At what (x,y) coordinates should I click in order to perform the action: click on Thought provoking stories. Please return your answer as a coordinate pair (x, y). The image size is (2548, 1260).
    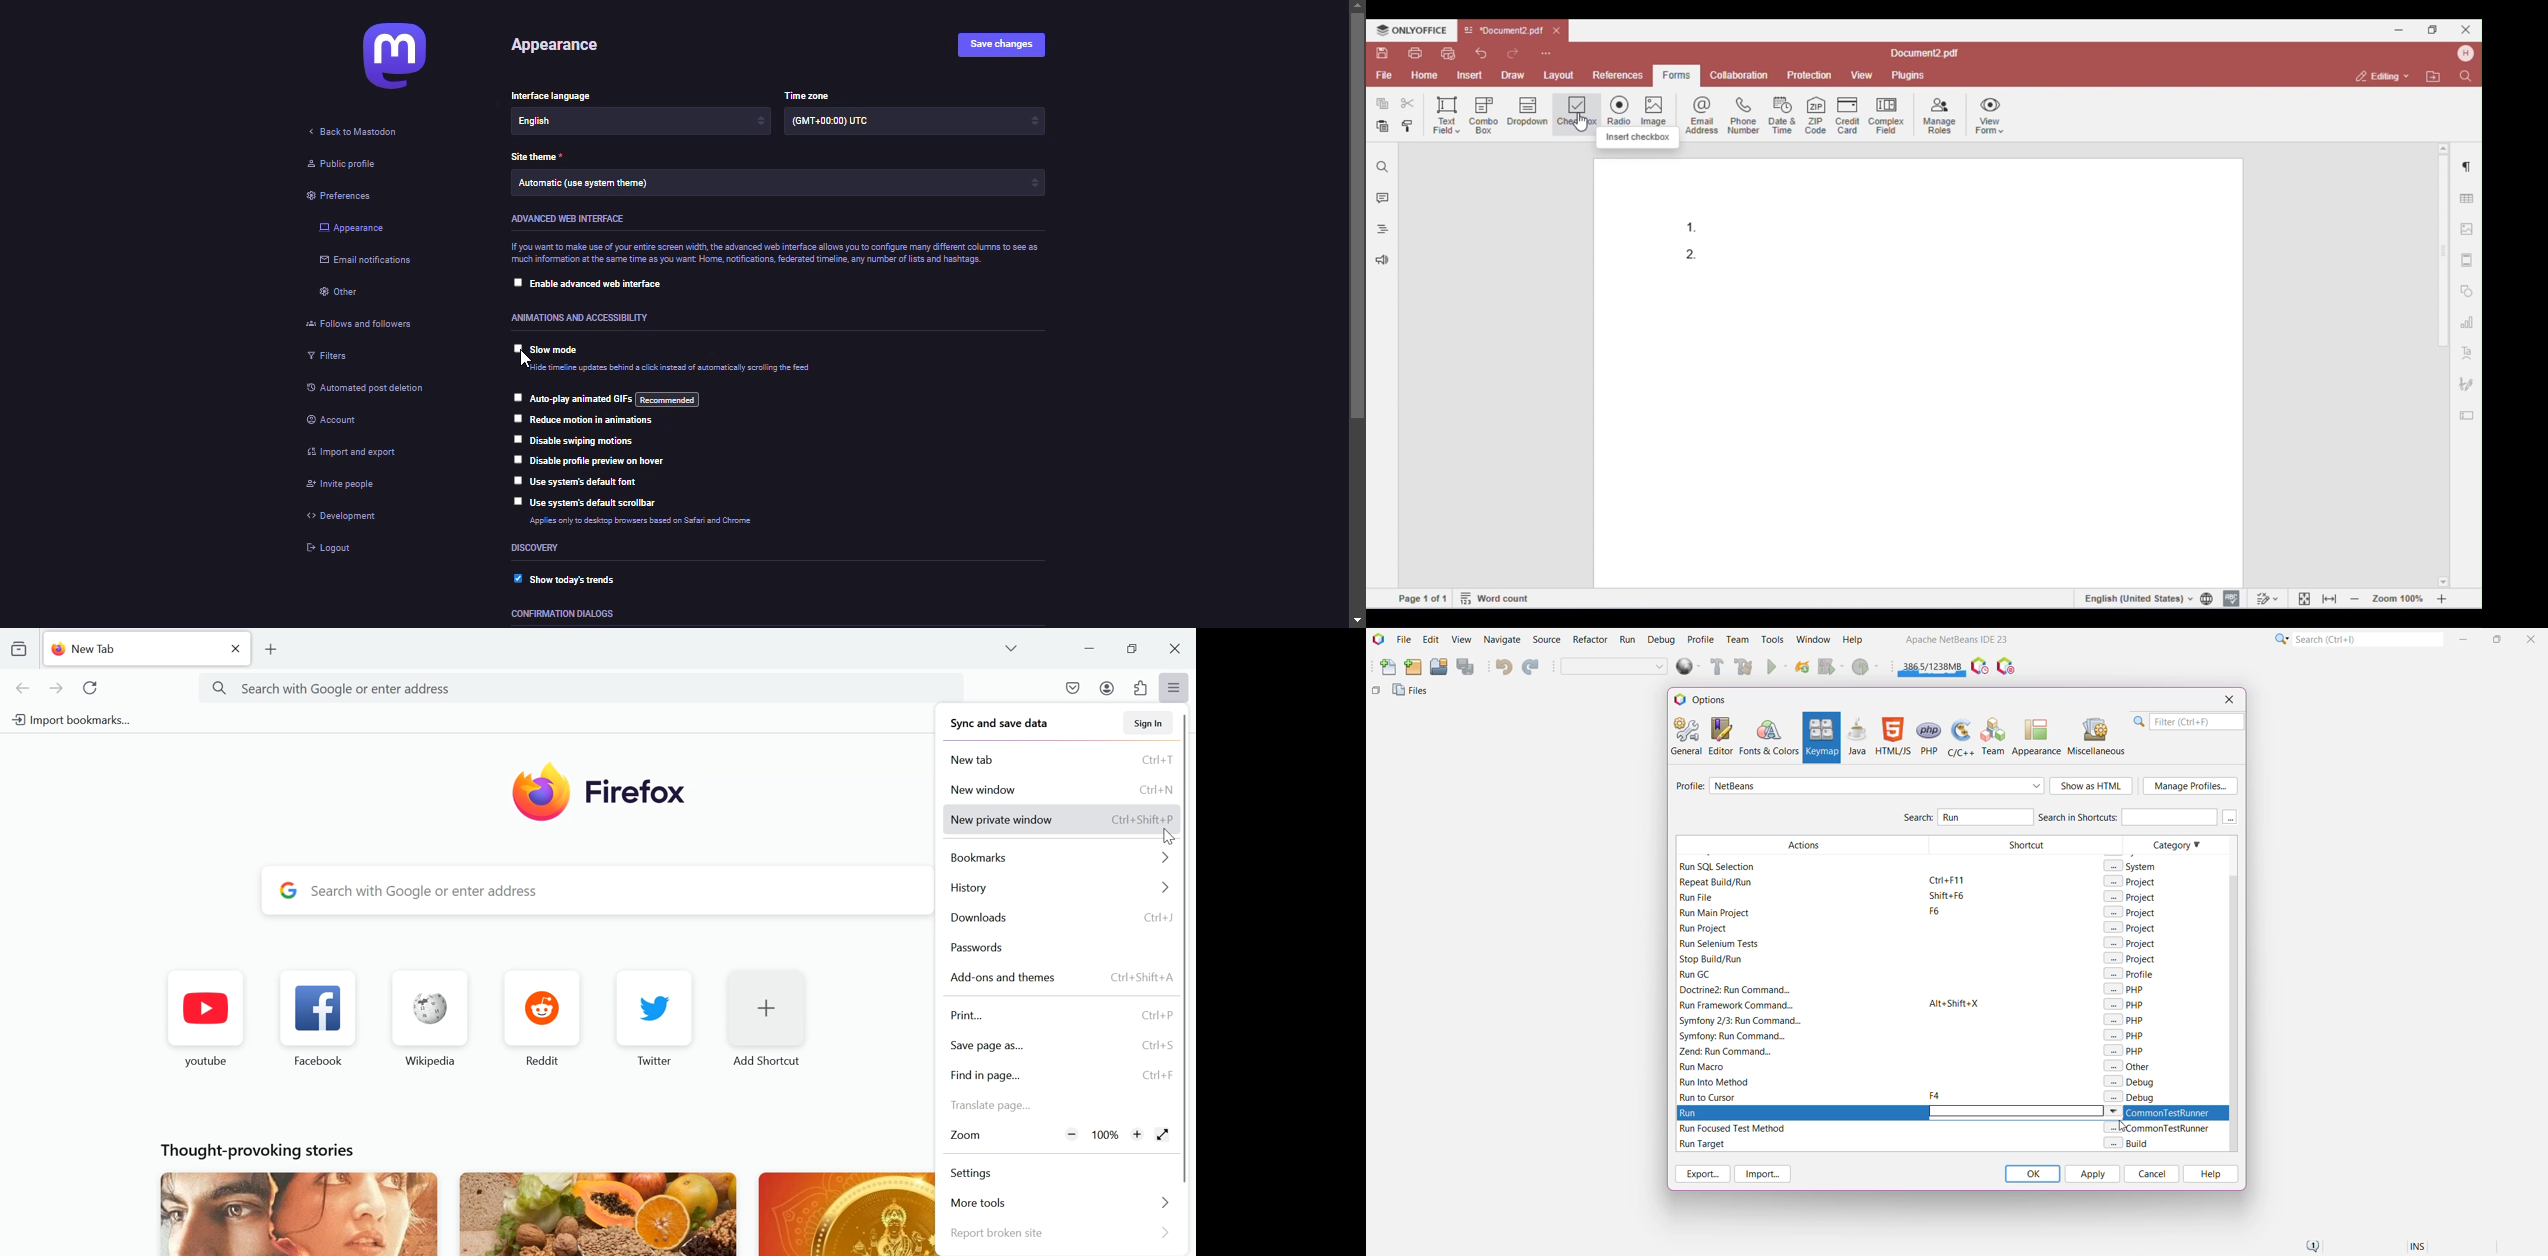
    Looking at the image, I should click on (261, 1148).